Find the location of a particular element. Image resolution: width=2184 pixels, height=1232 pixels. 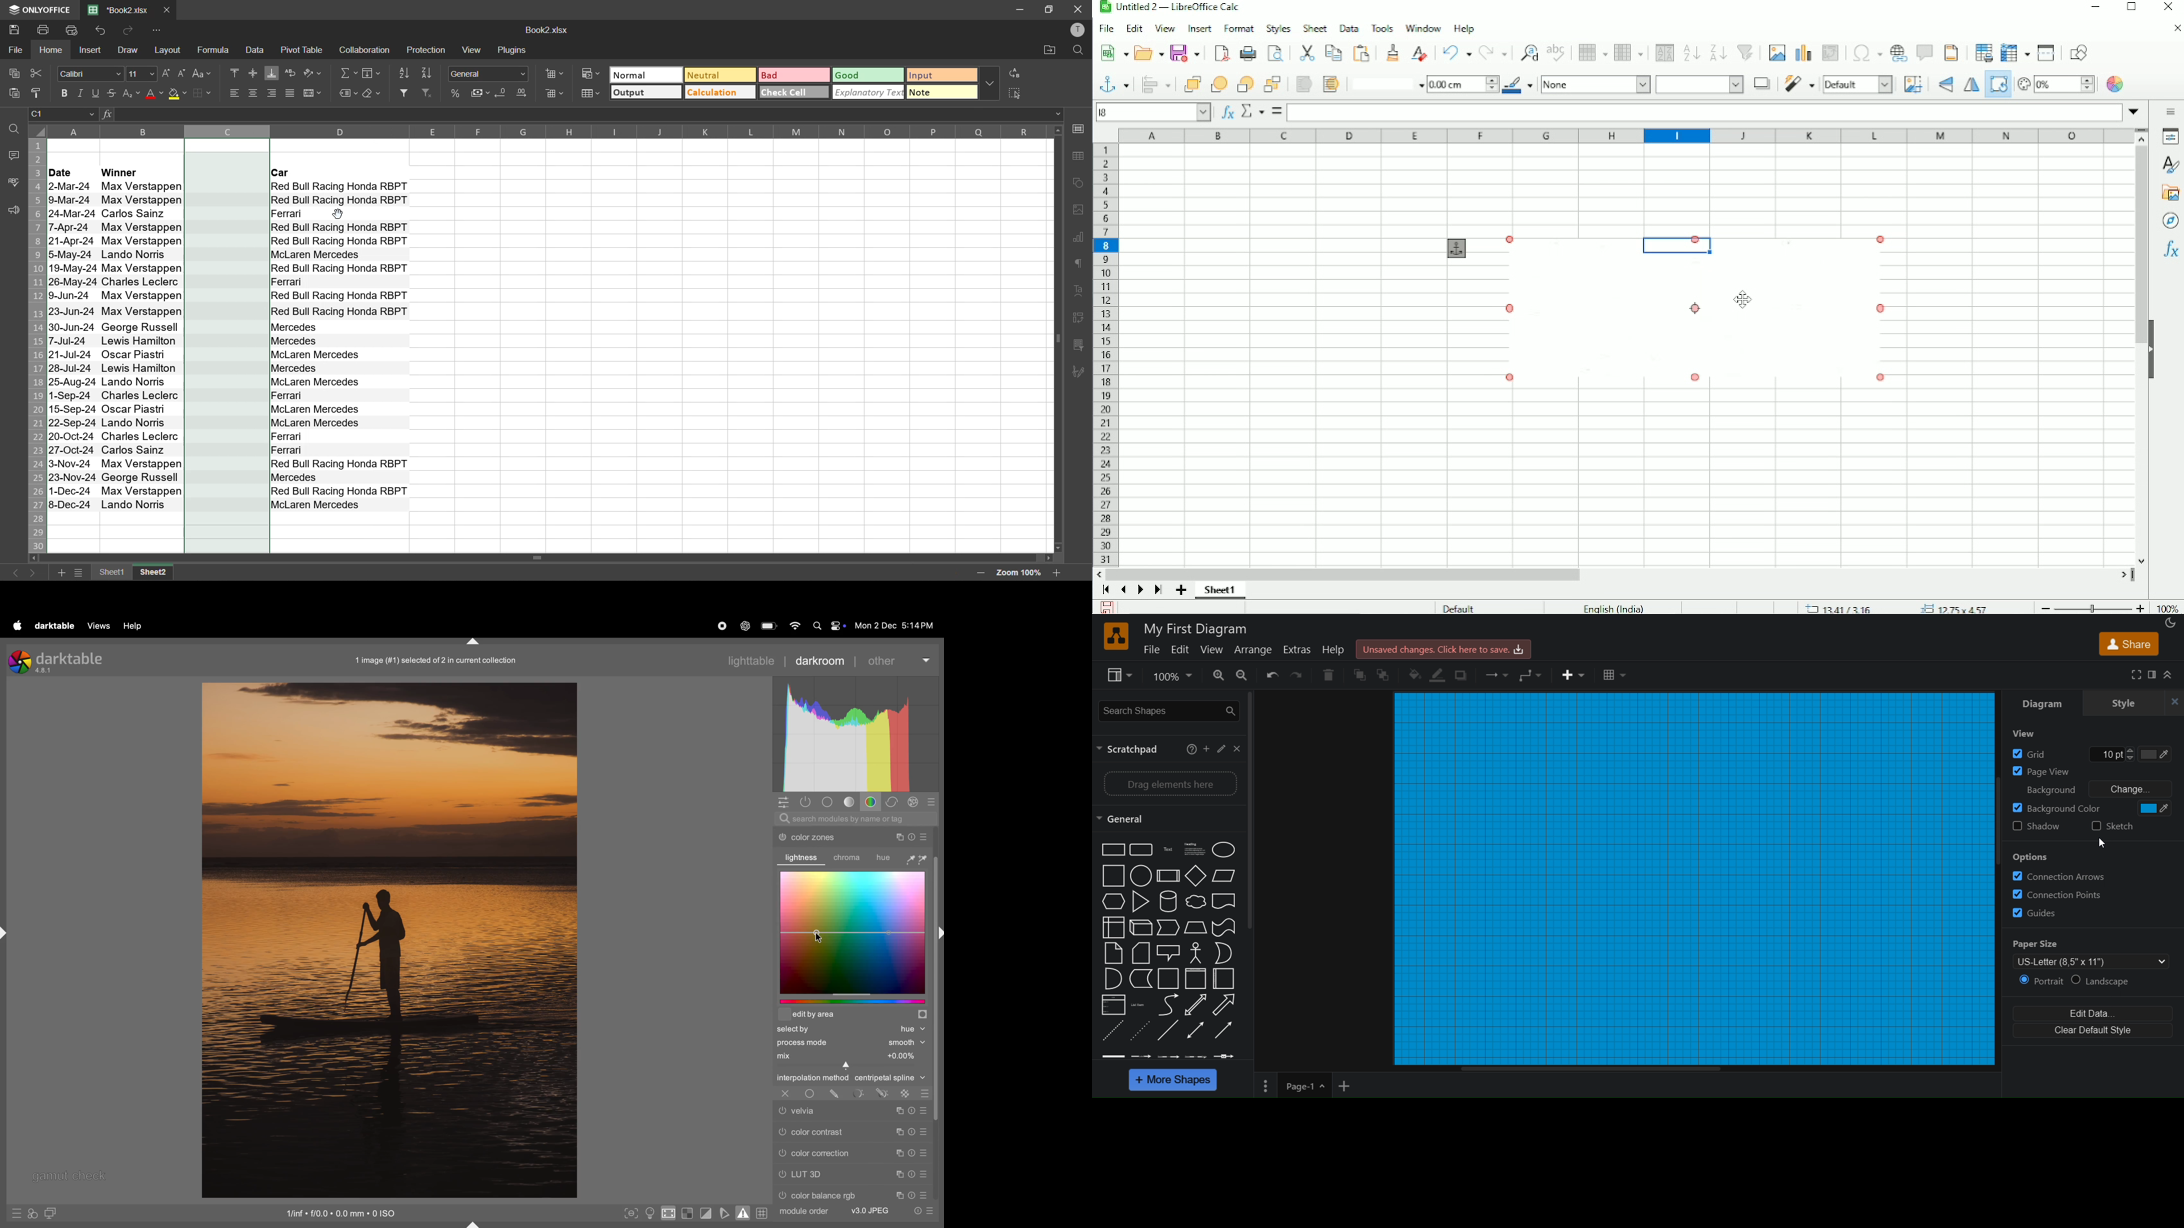

cell settings is located at coordinates (1077, 131).